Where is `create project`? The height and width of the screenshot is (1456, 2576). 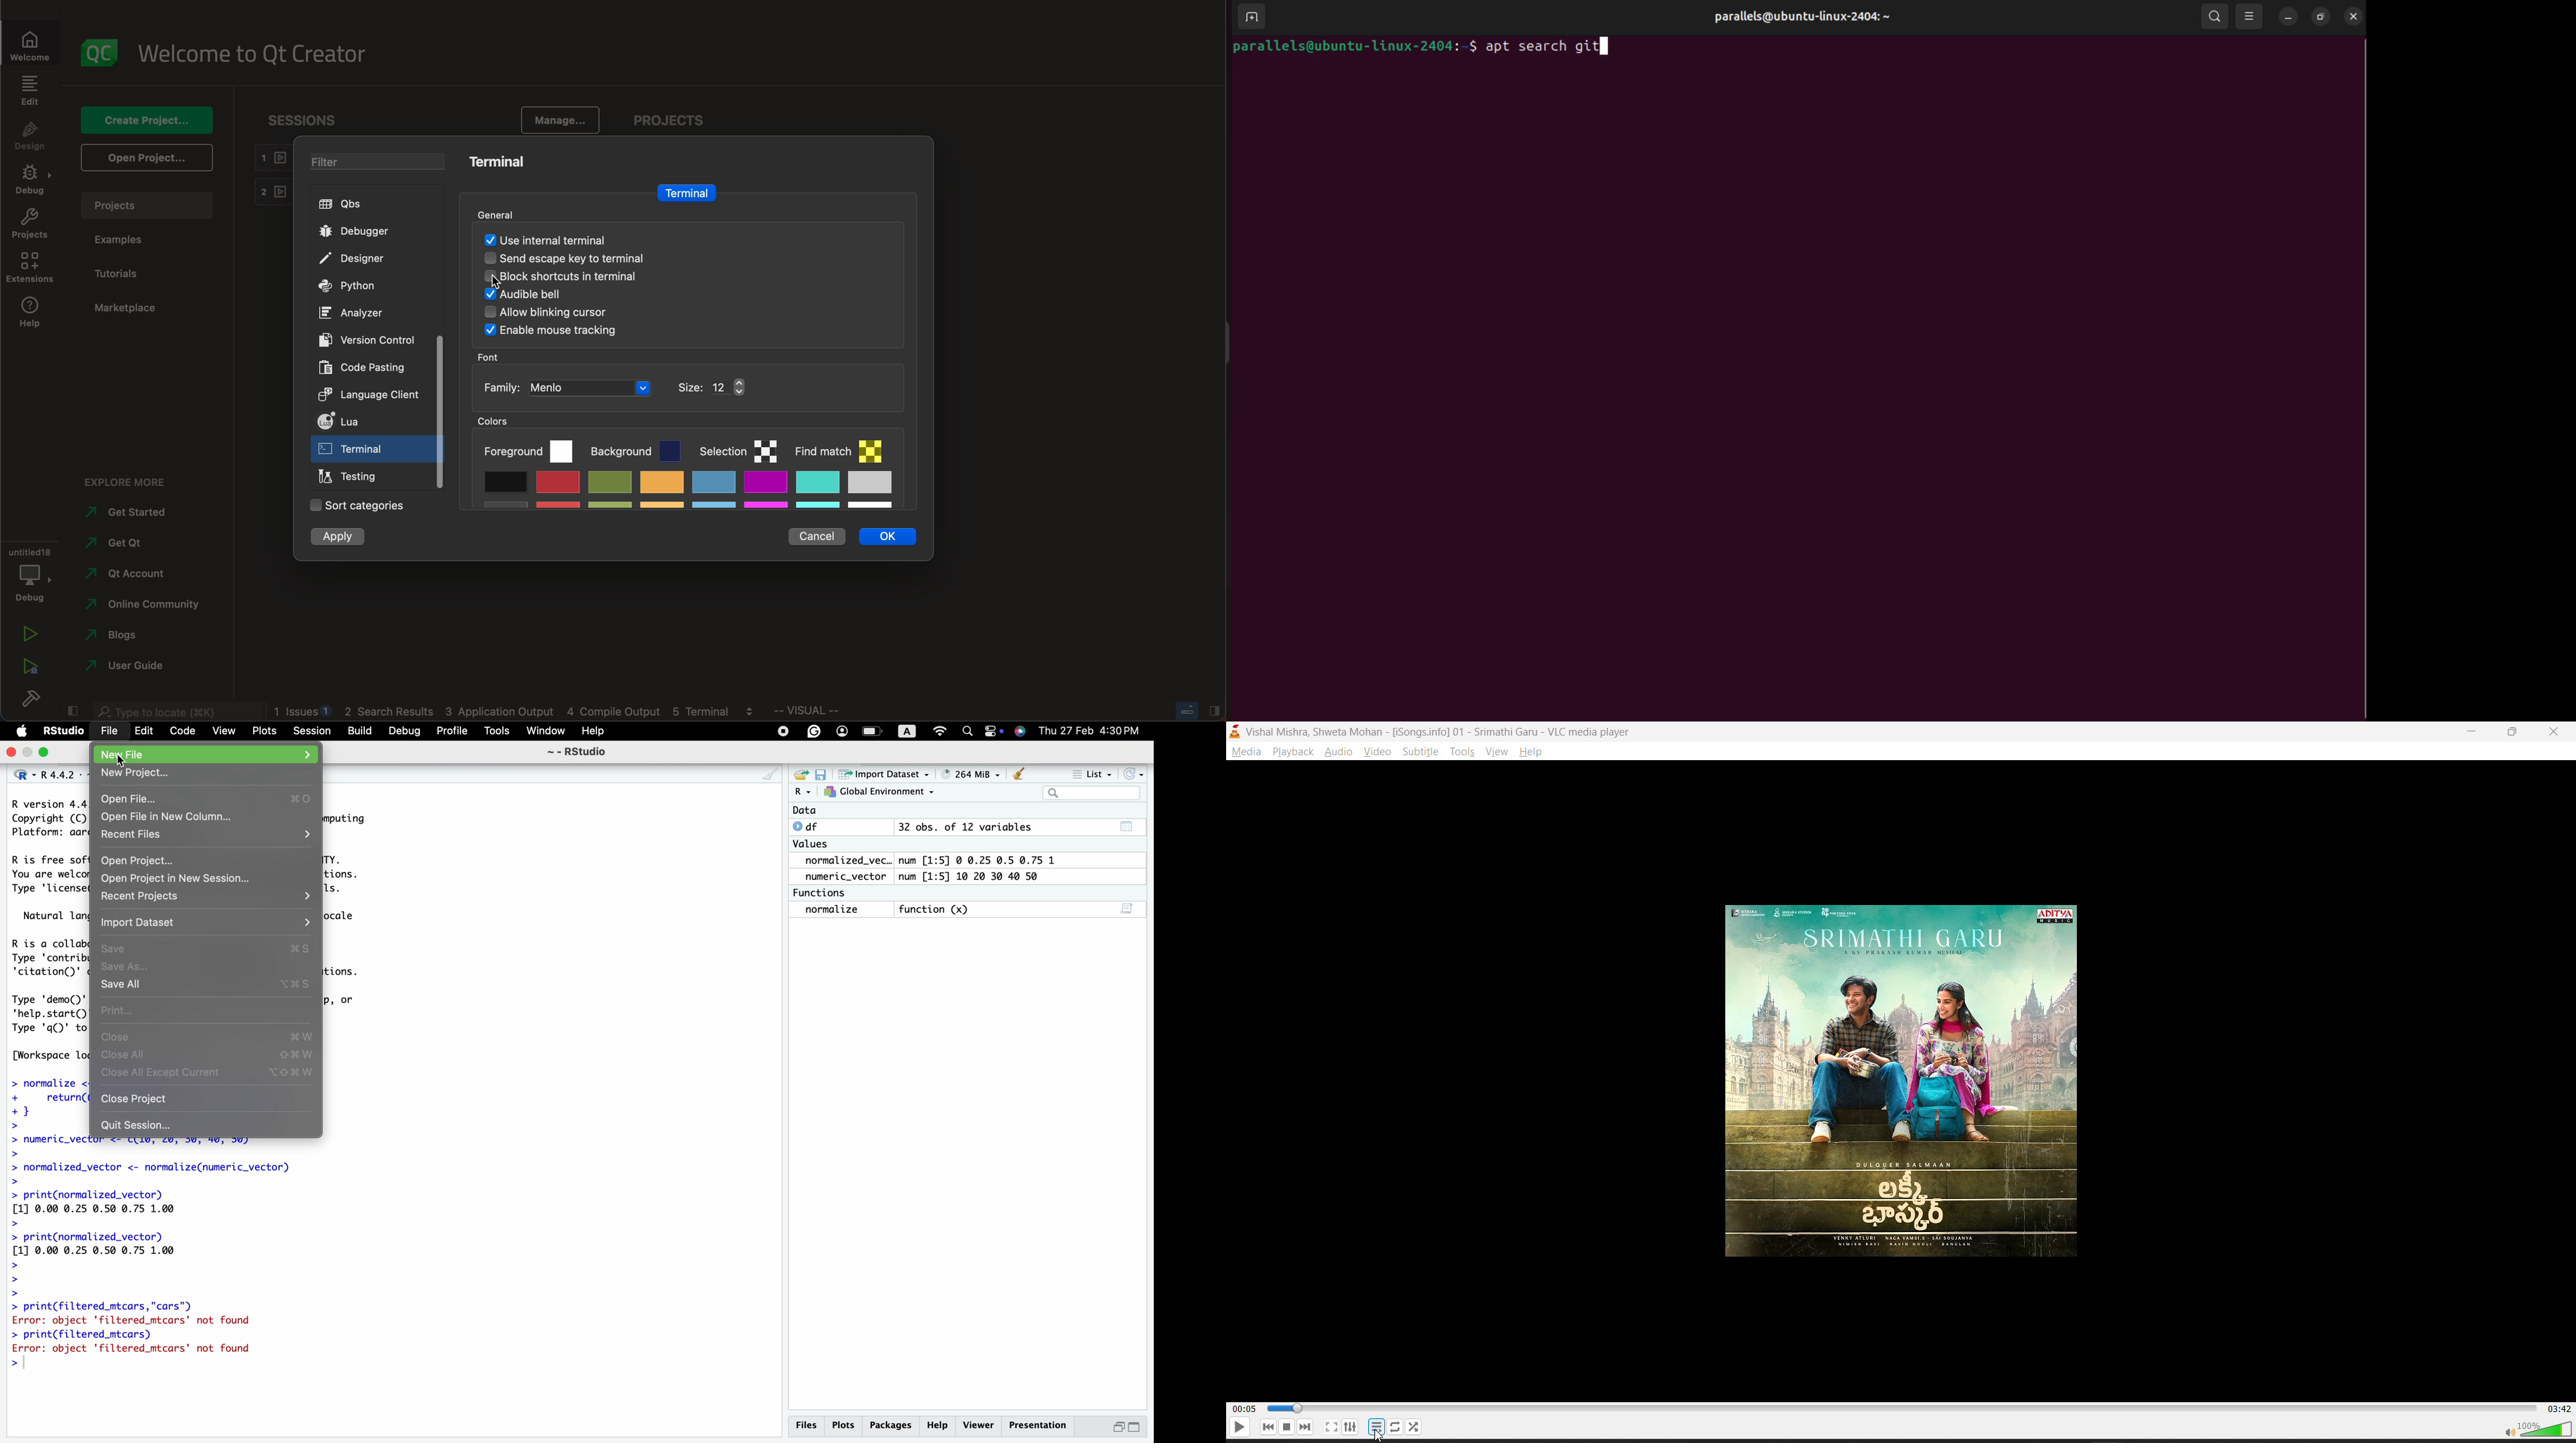
create project is located at coordinates (146, 118).